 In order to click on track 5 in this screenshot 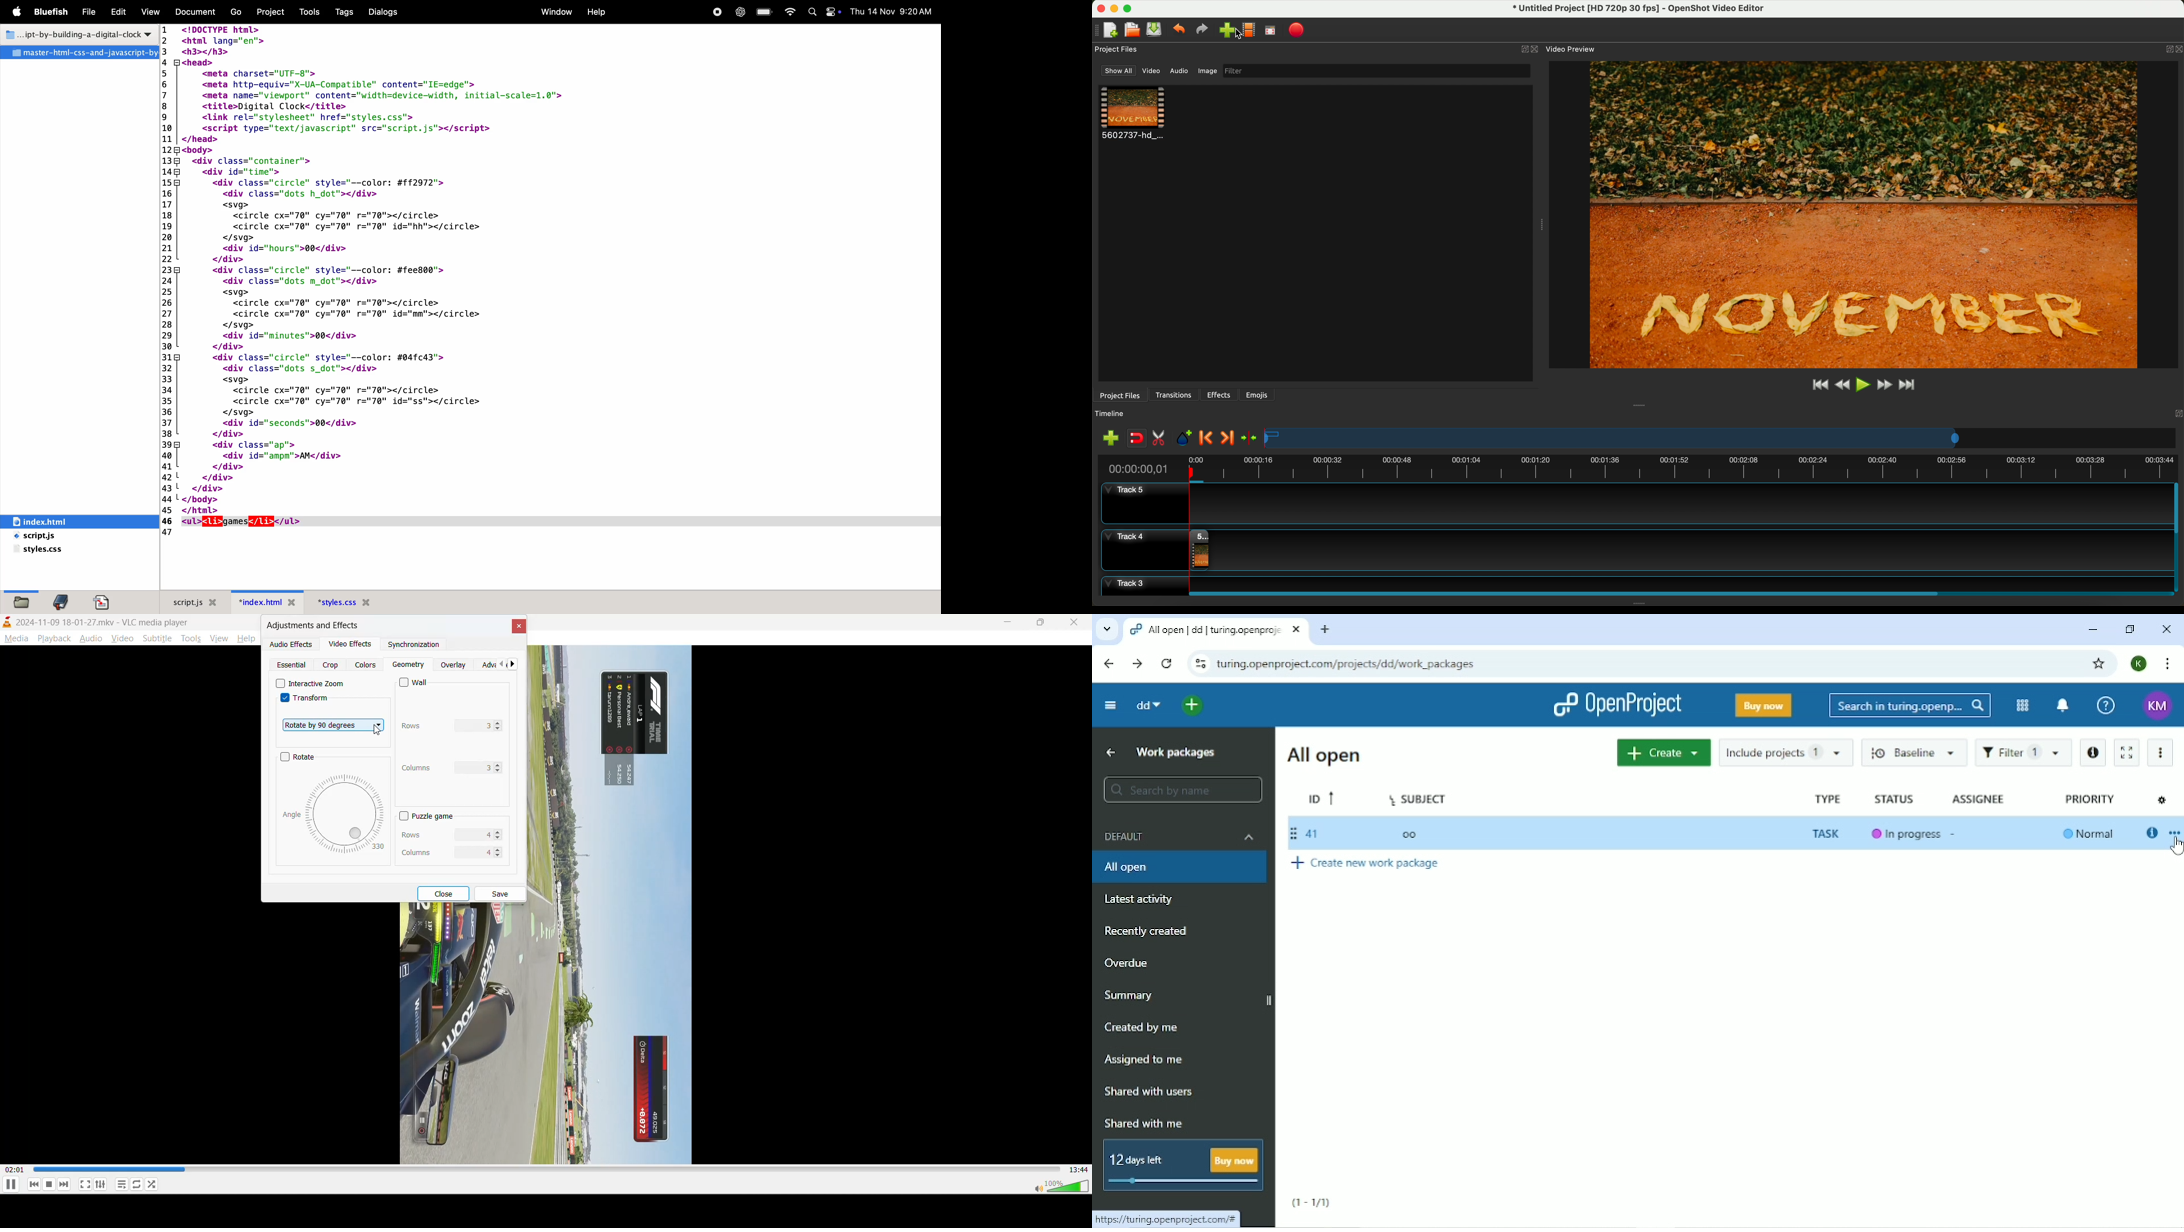, I will do `click(1632, 504)`.